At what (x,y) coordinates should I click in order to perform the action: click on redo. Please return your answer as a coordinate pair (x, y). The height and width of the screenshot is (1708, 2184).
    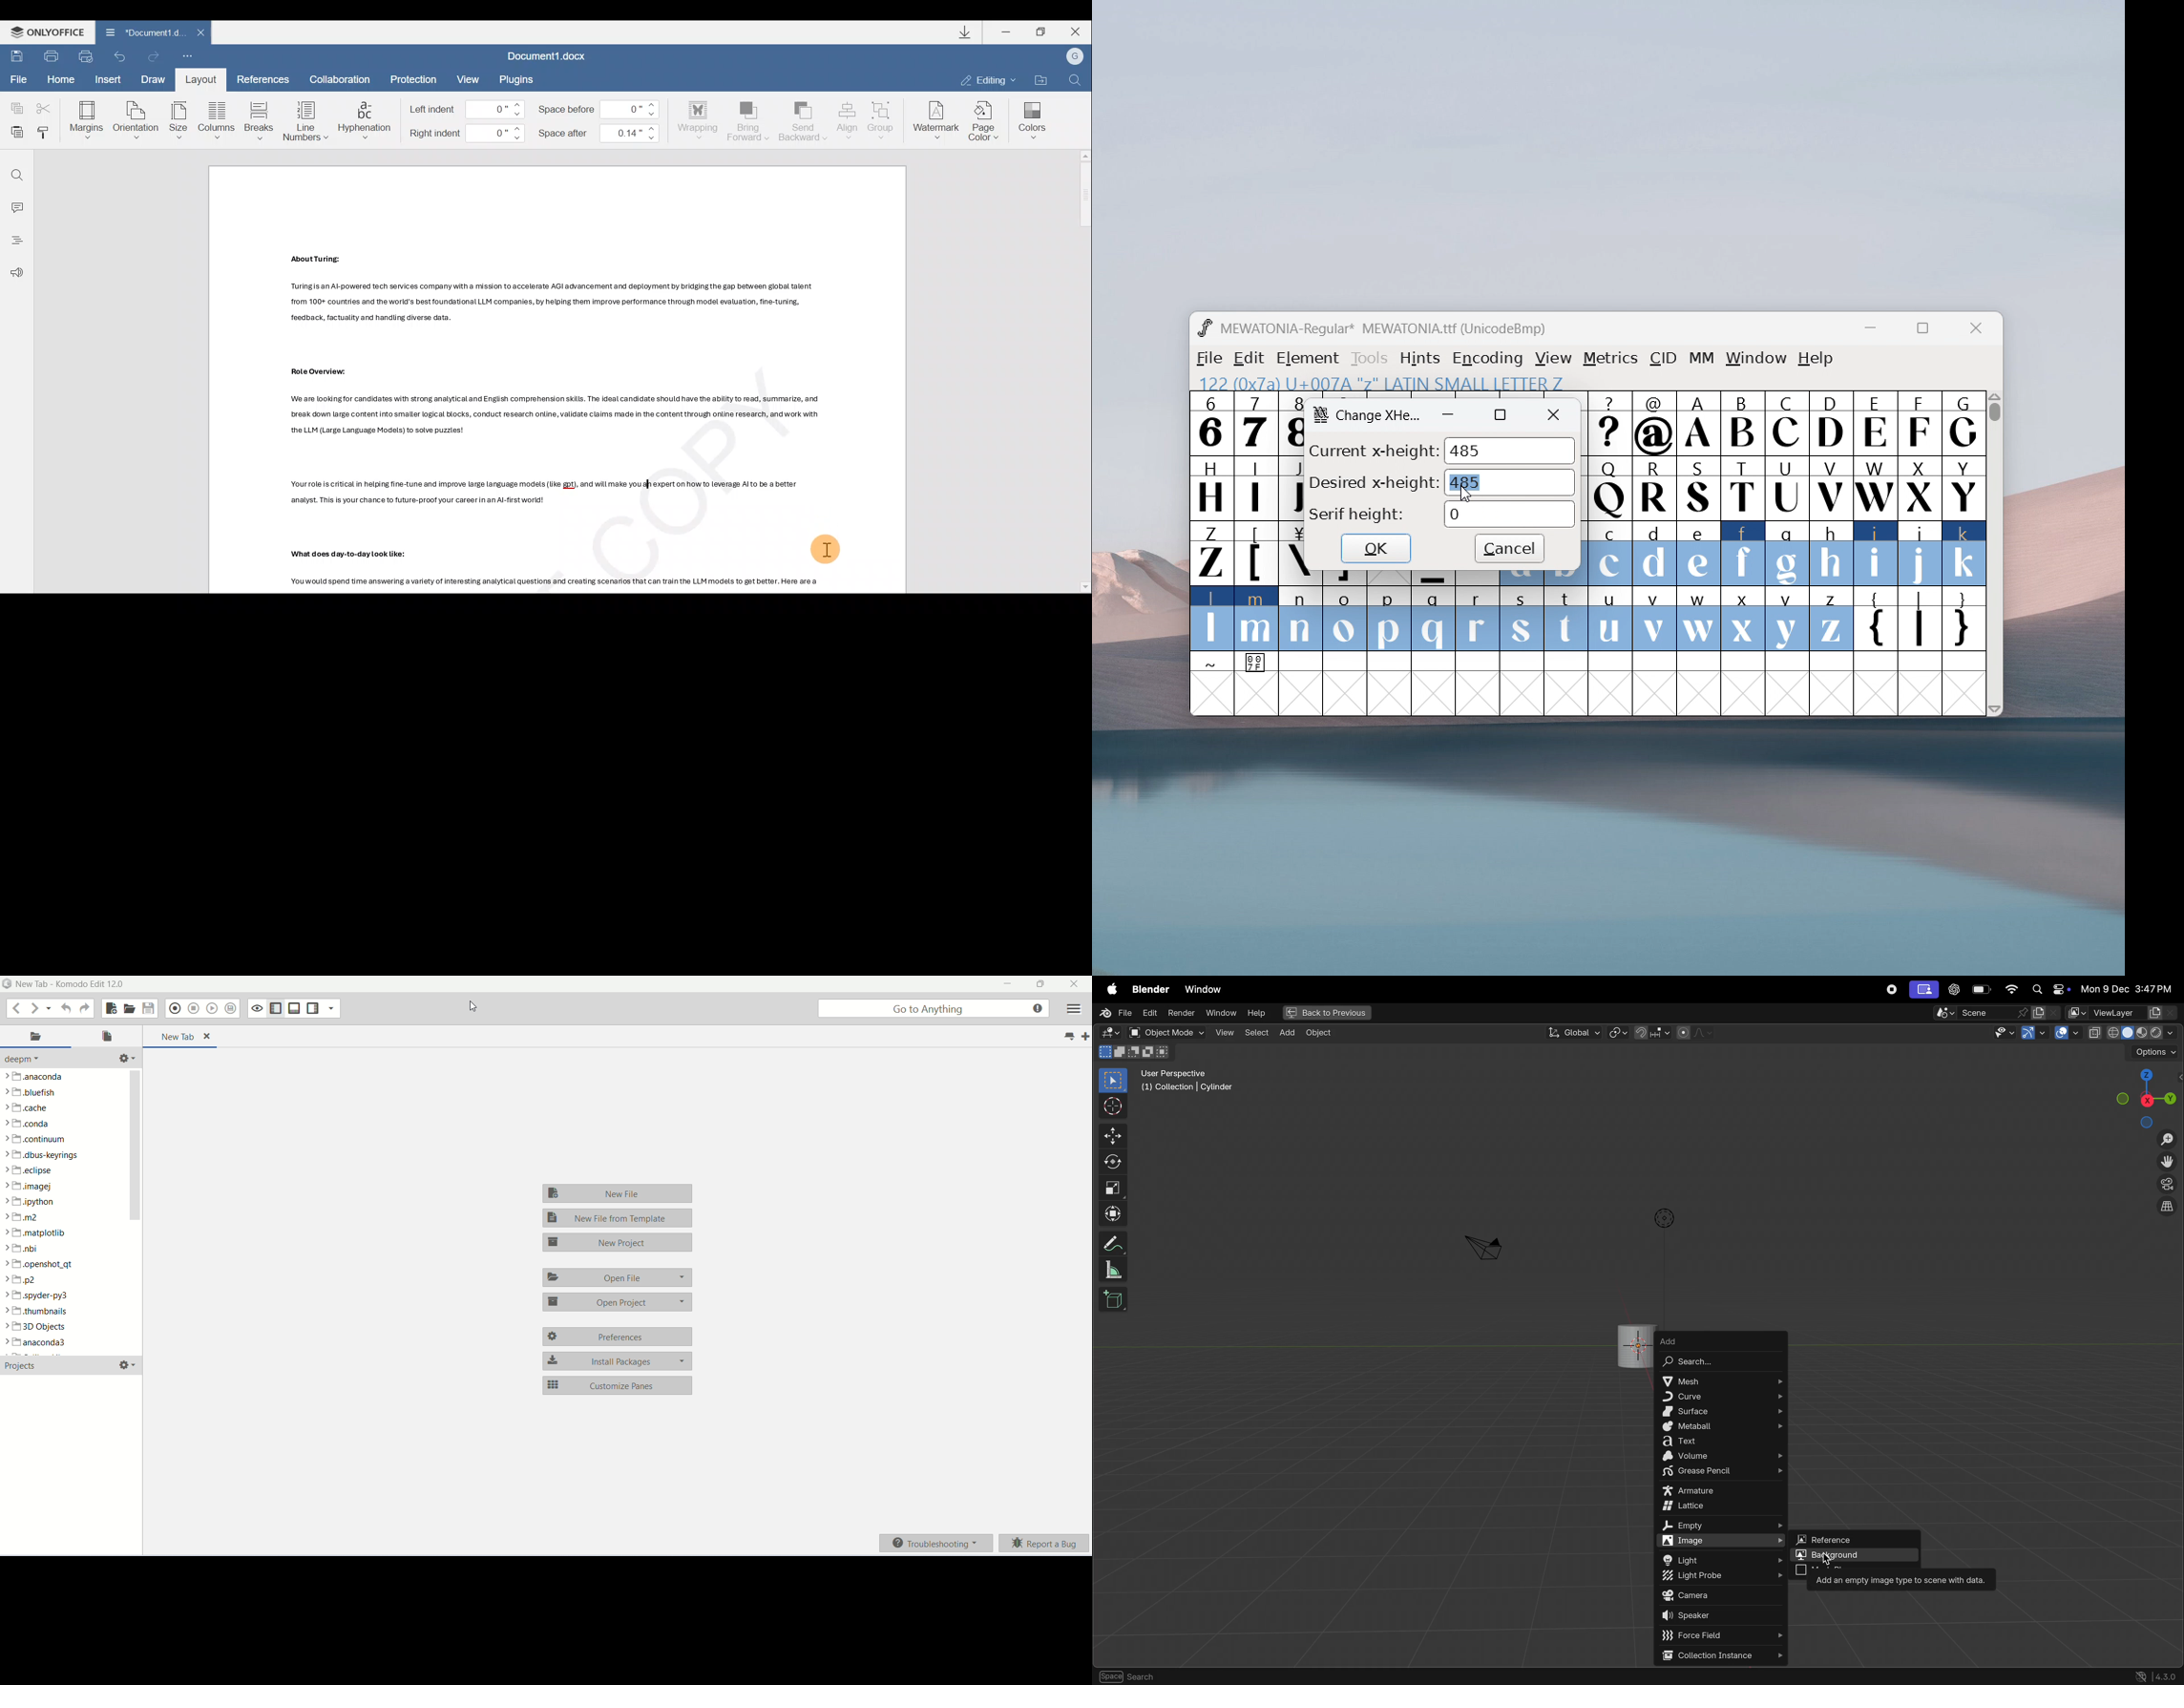
    Looking at the image, I should click on (84, 1009).